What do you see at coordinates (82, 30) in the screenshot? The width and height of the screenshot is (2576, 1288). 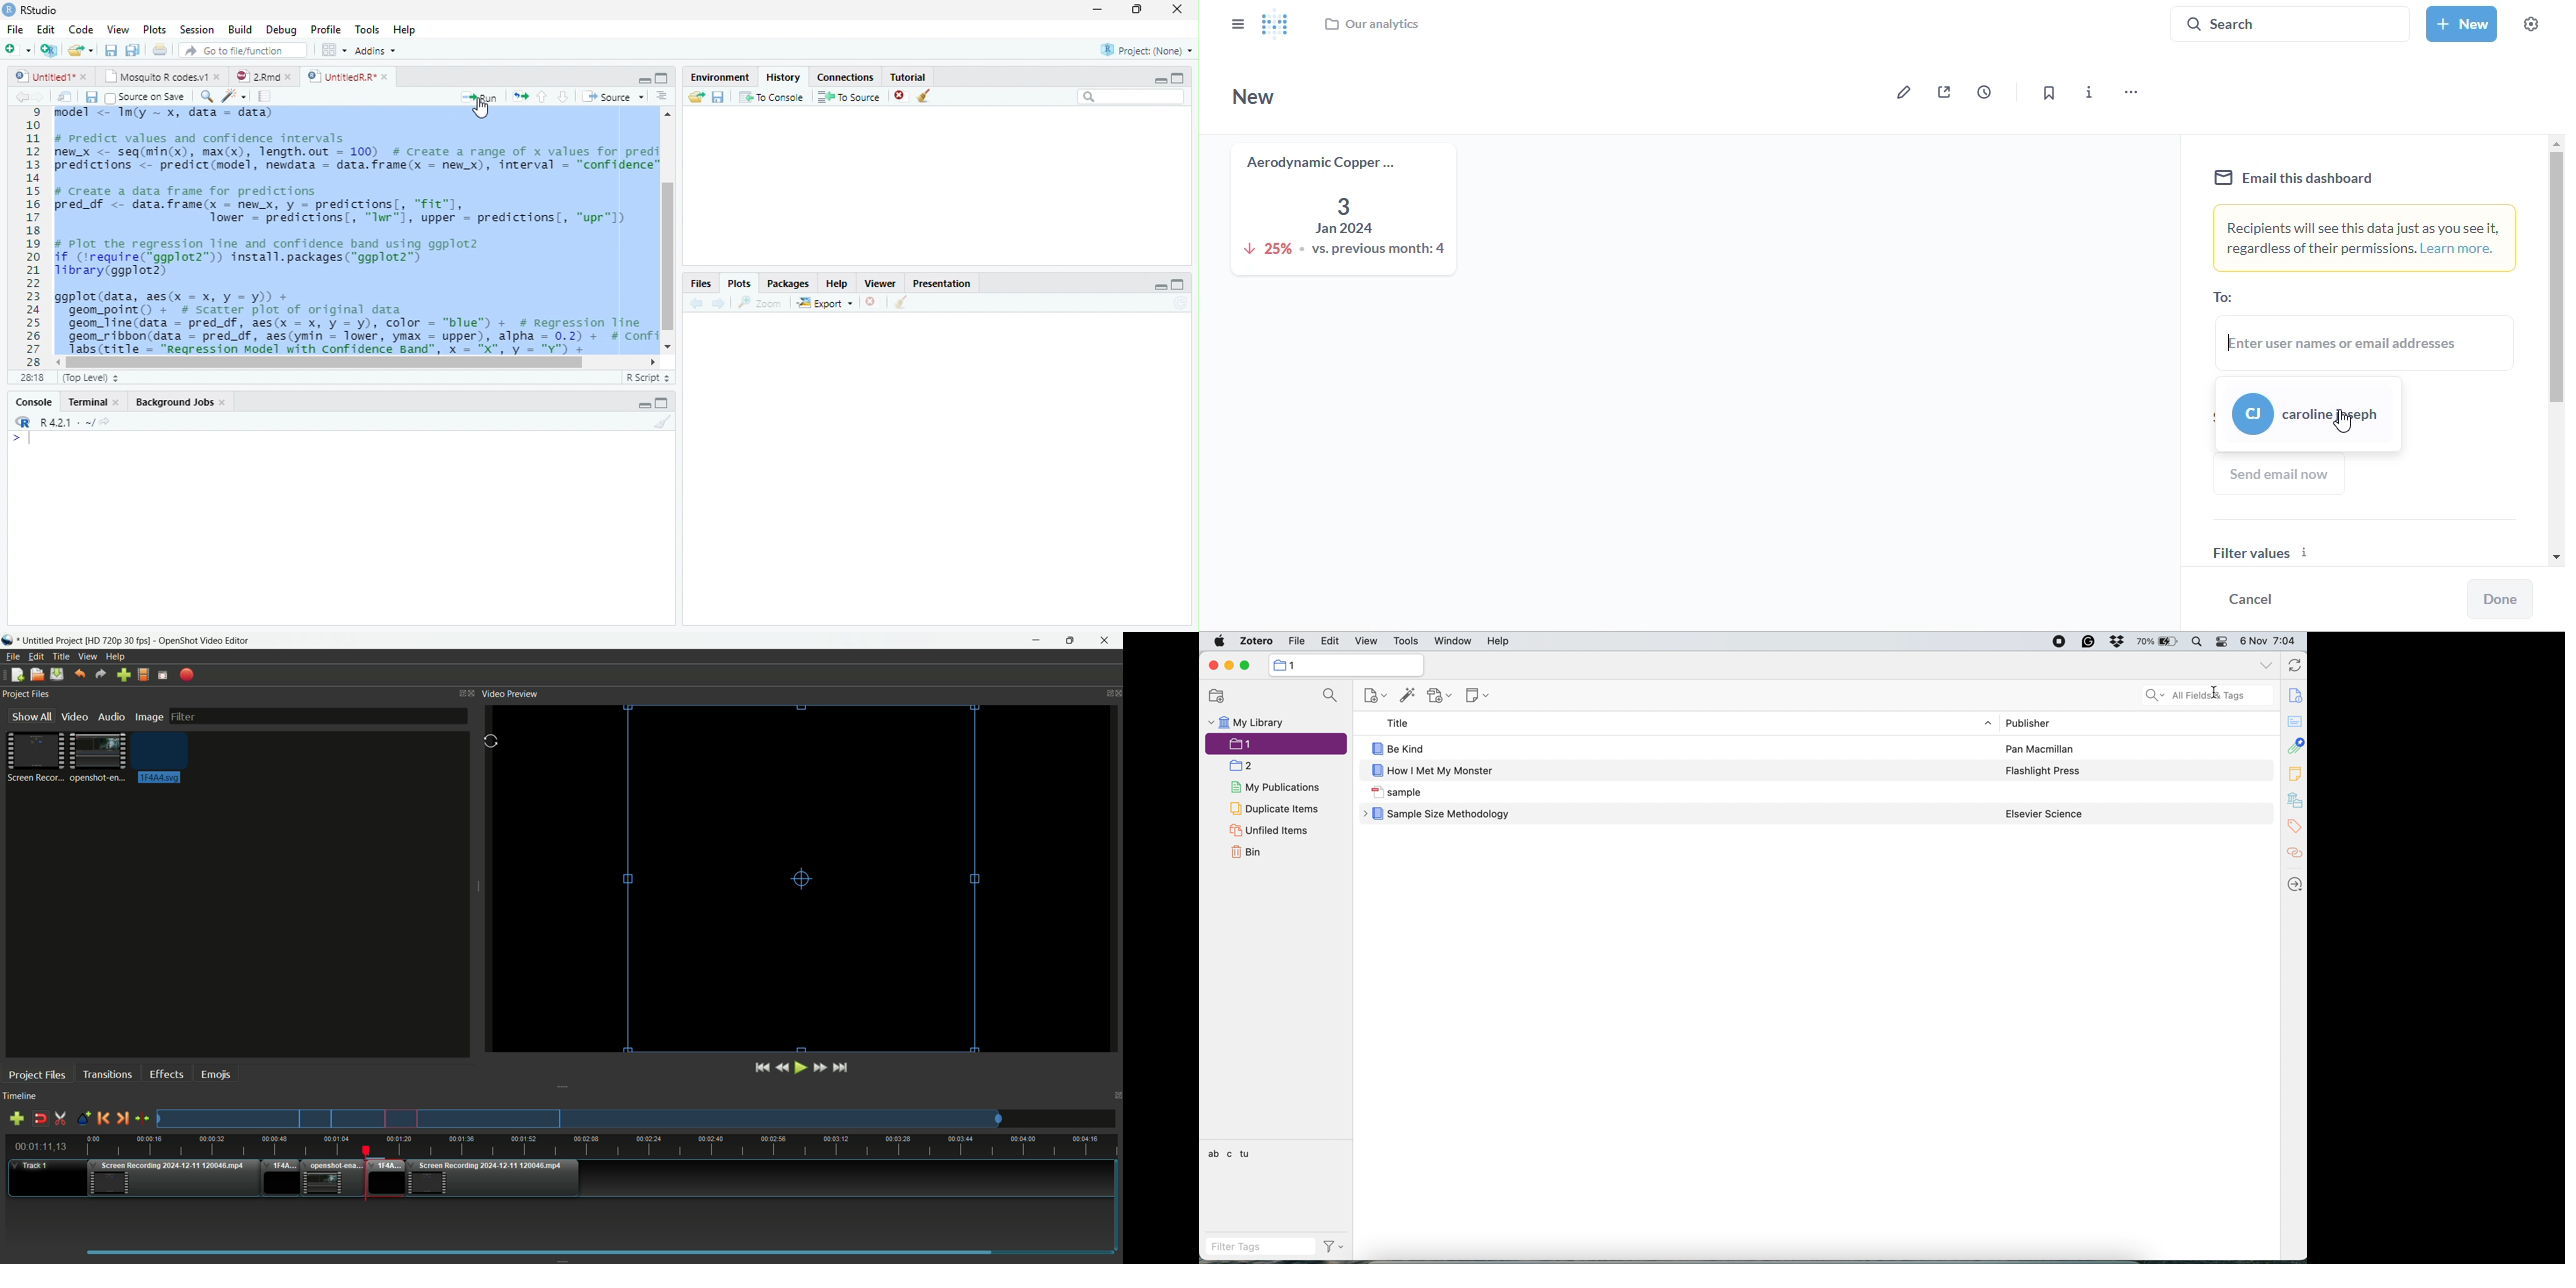 I see `Code` at bounding box center [82, 30].